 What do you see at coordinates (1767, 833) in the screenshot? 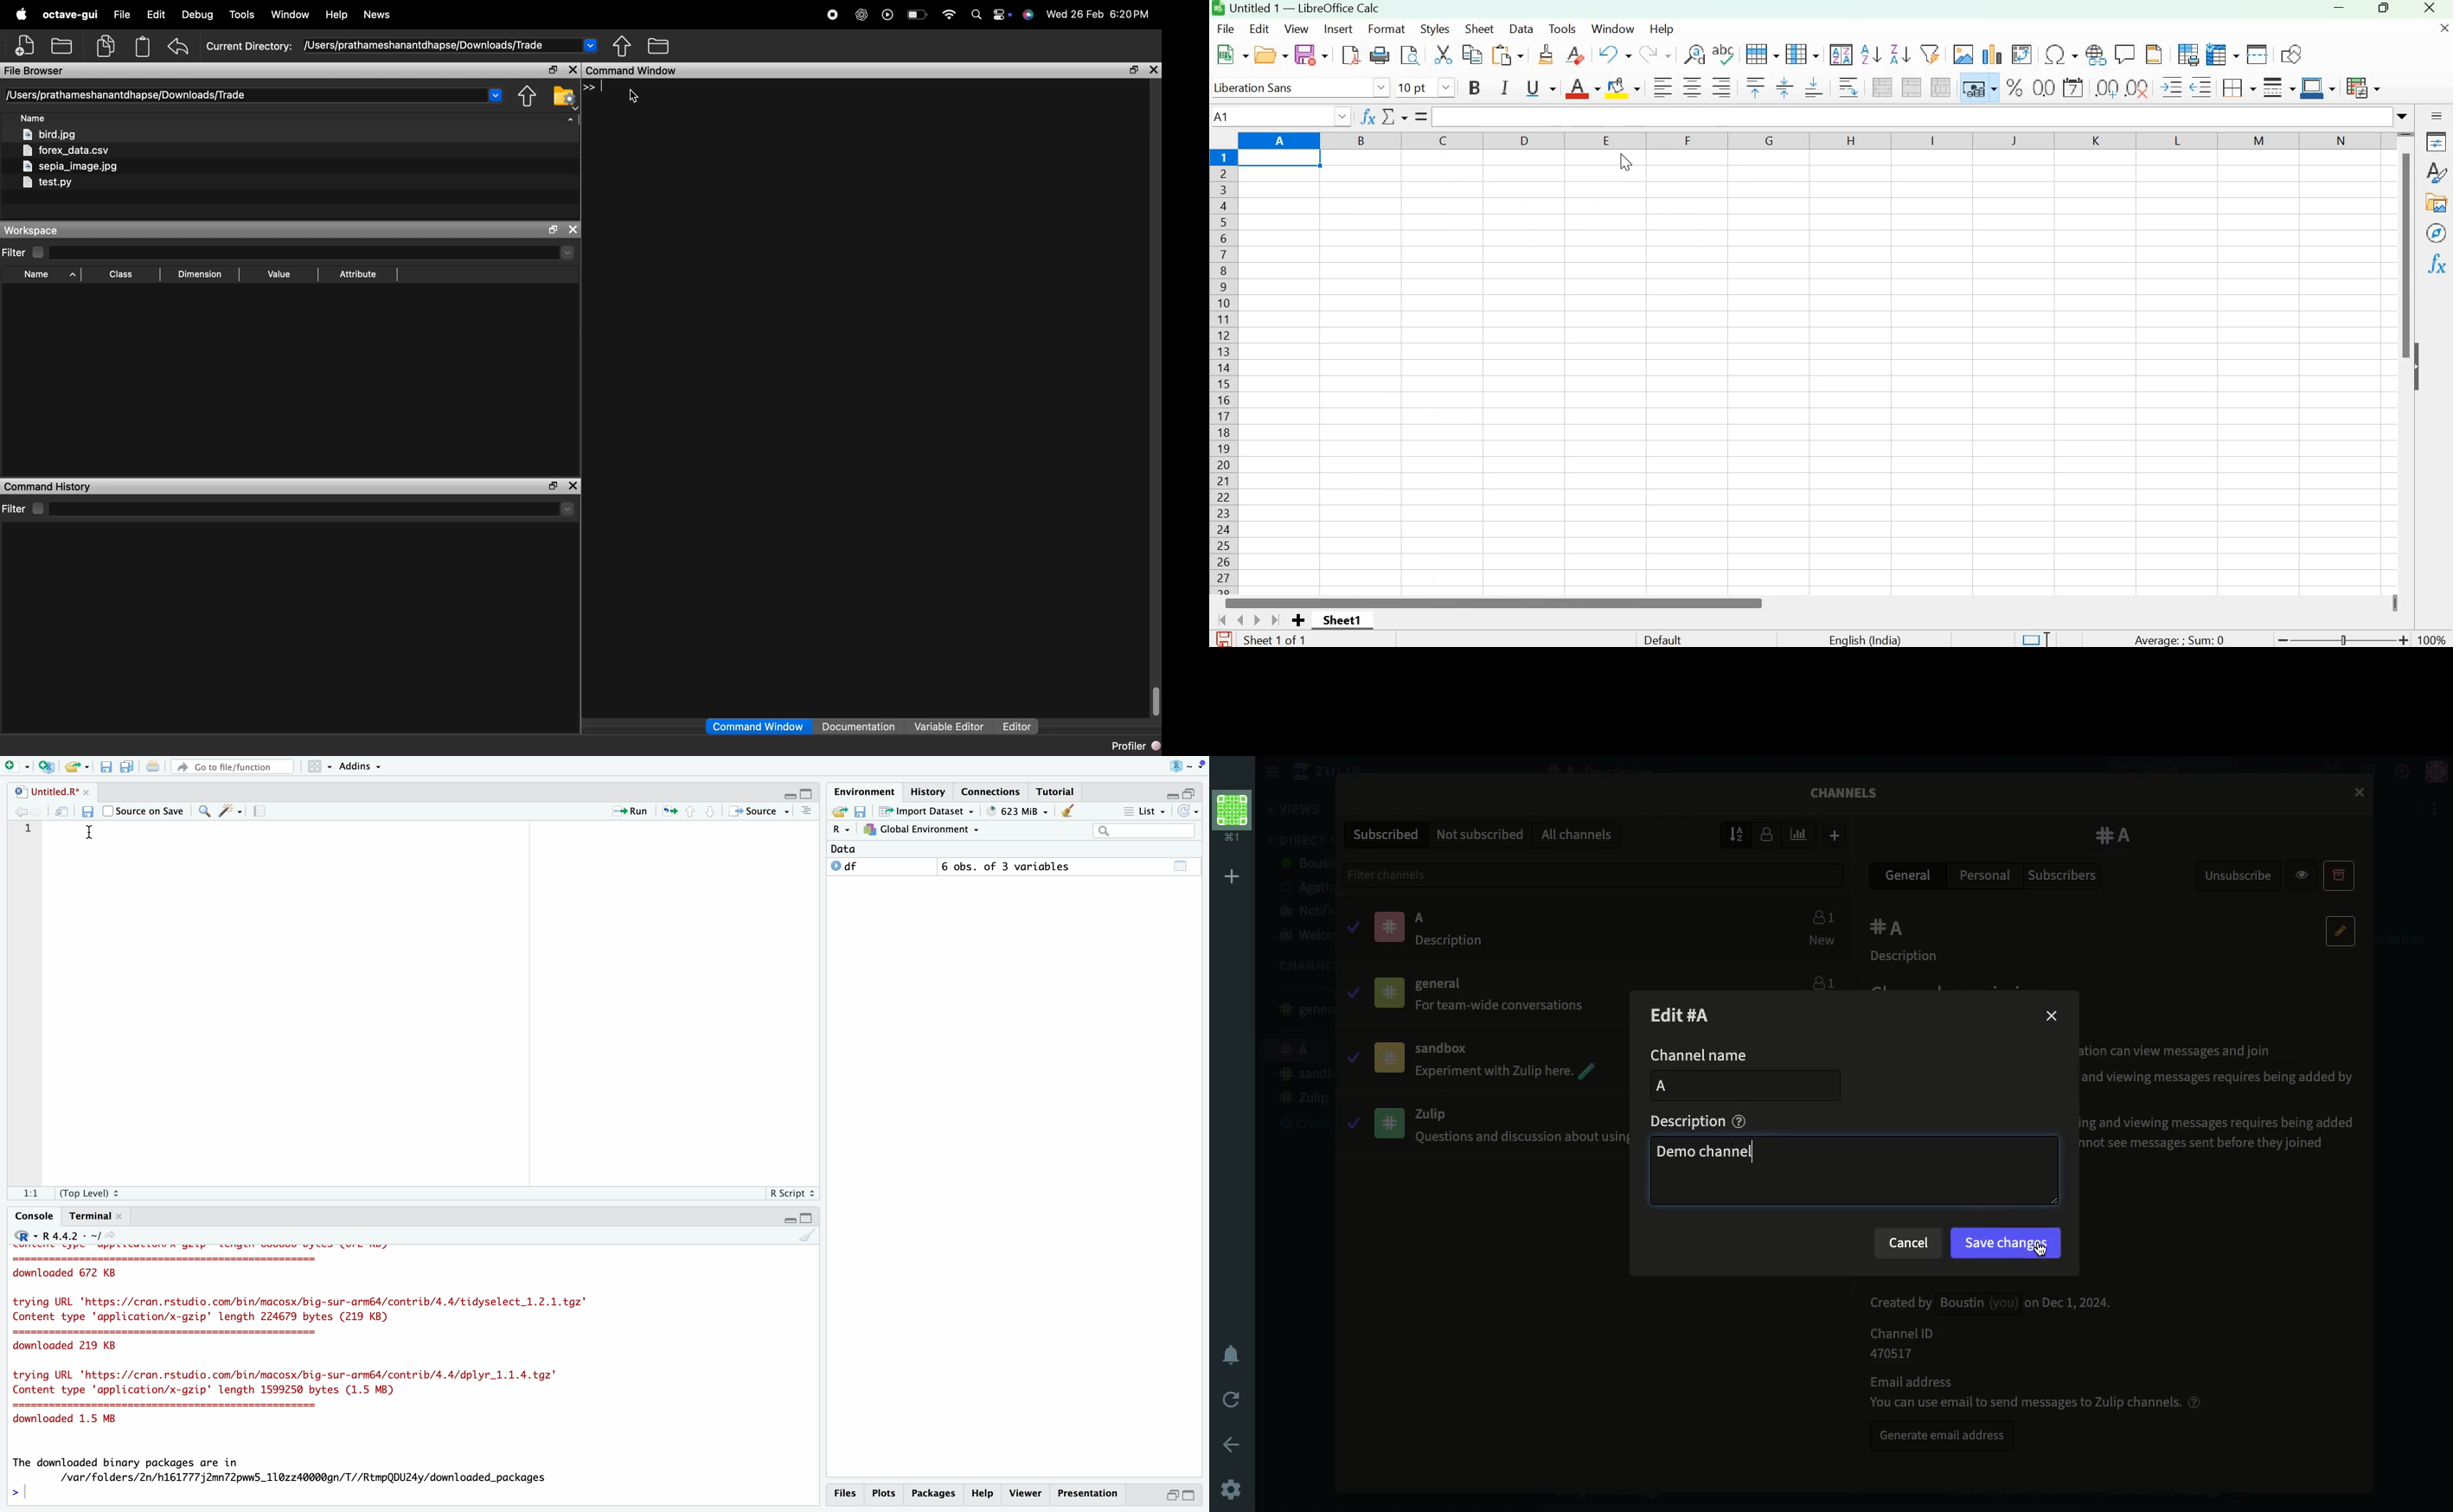
I see `Sort by users` at bounding box center [1767, 833].